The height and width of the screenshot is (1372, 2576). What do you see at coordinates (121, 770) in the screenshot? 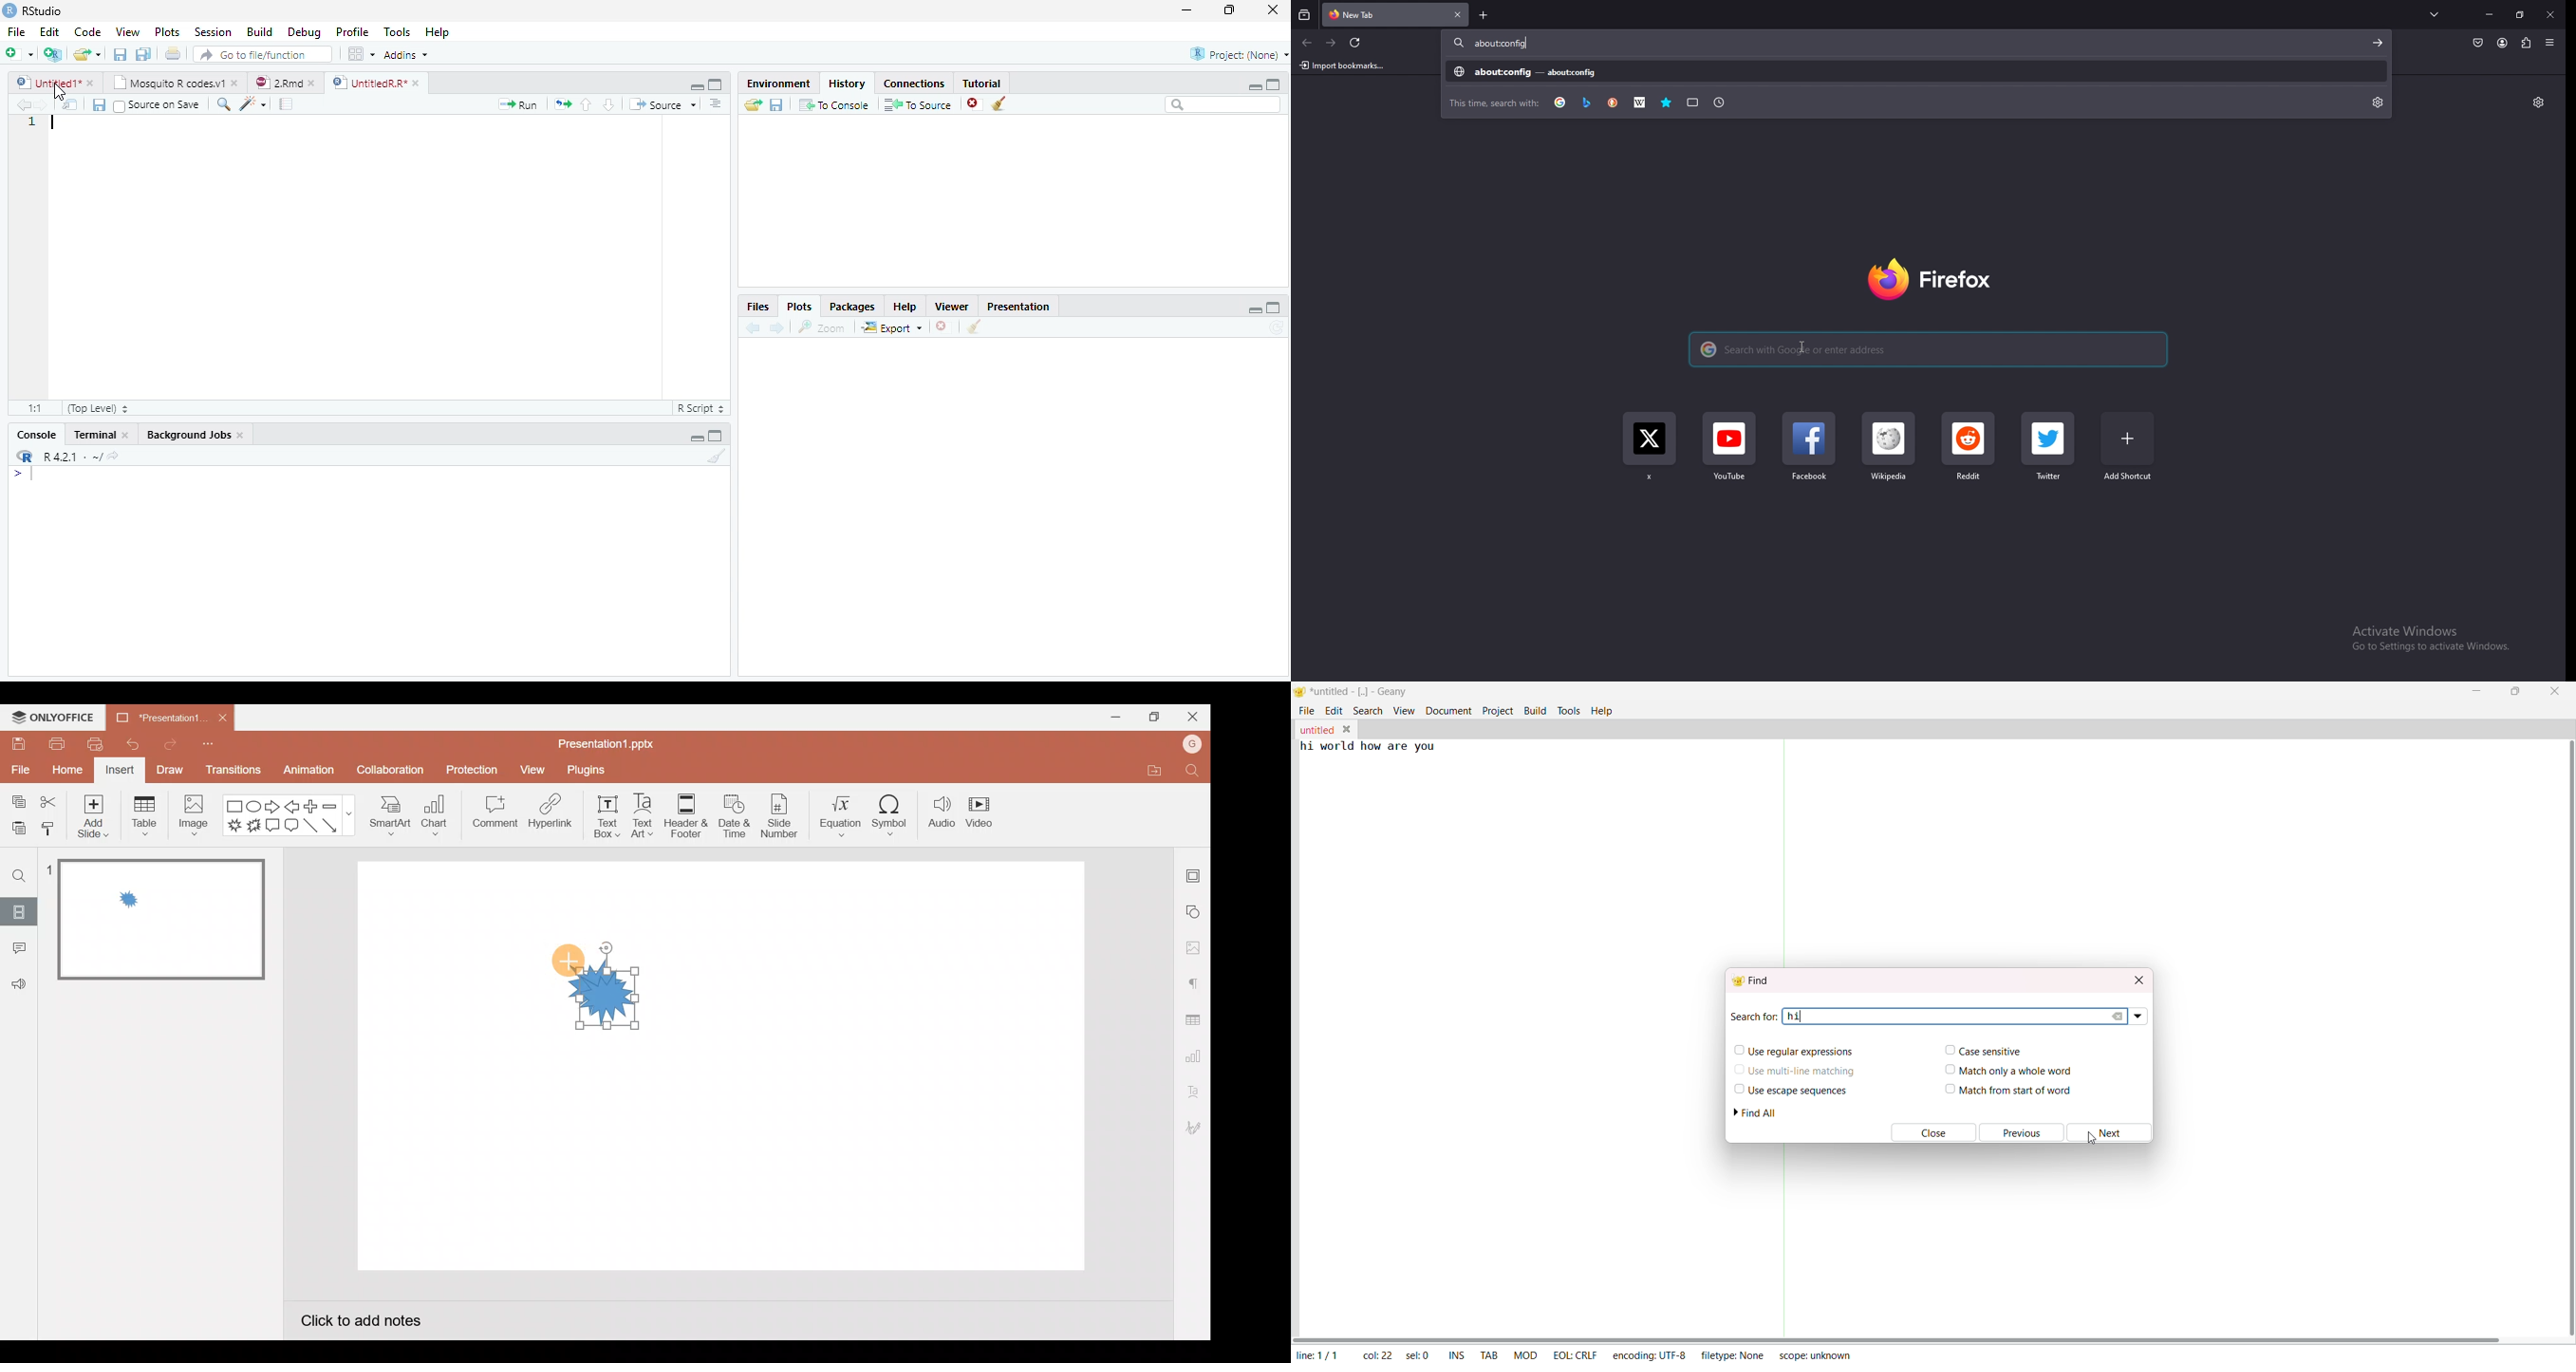
I see `Insert` at bounding box center [121, 770].